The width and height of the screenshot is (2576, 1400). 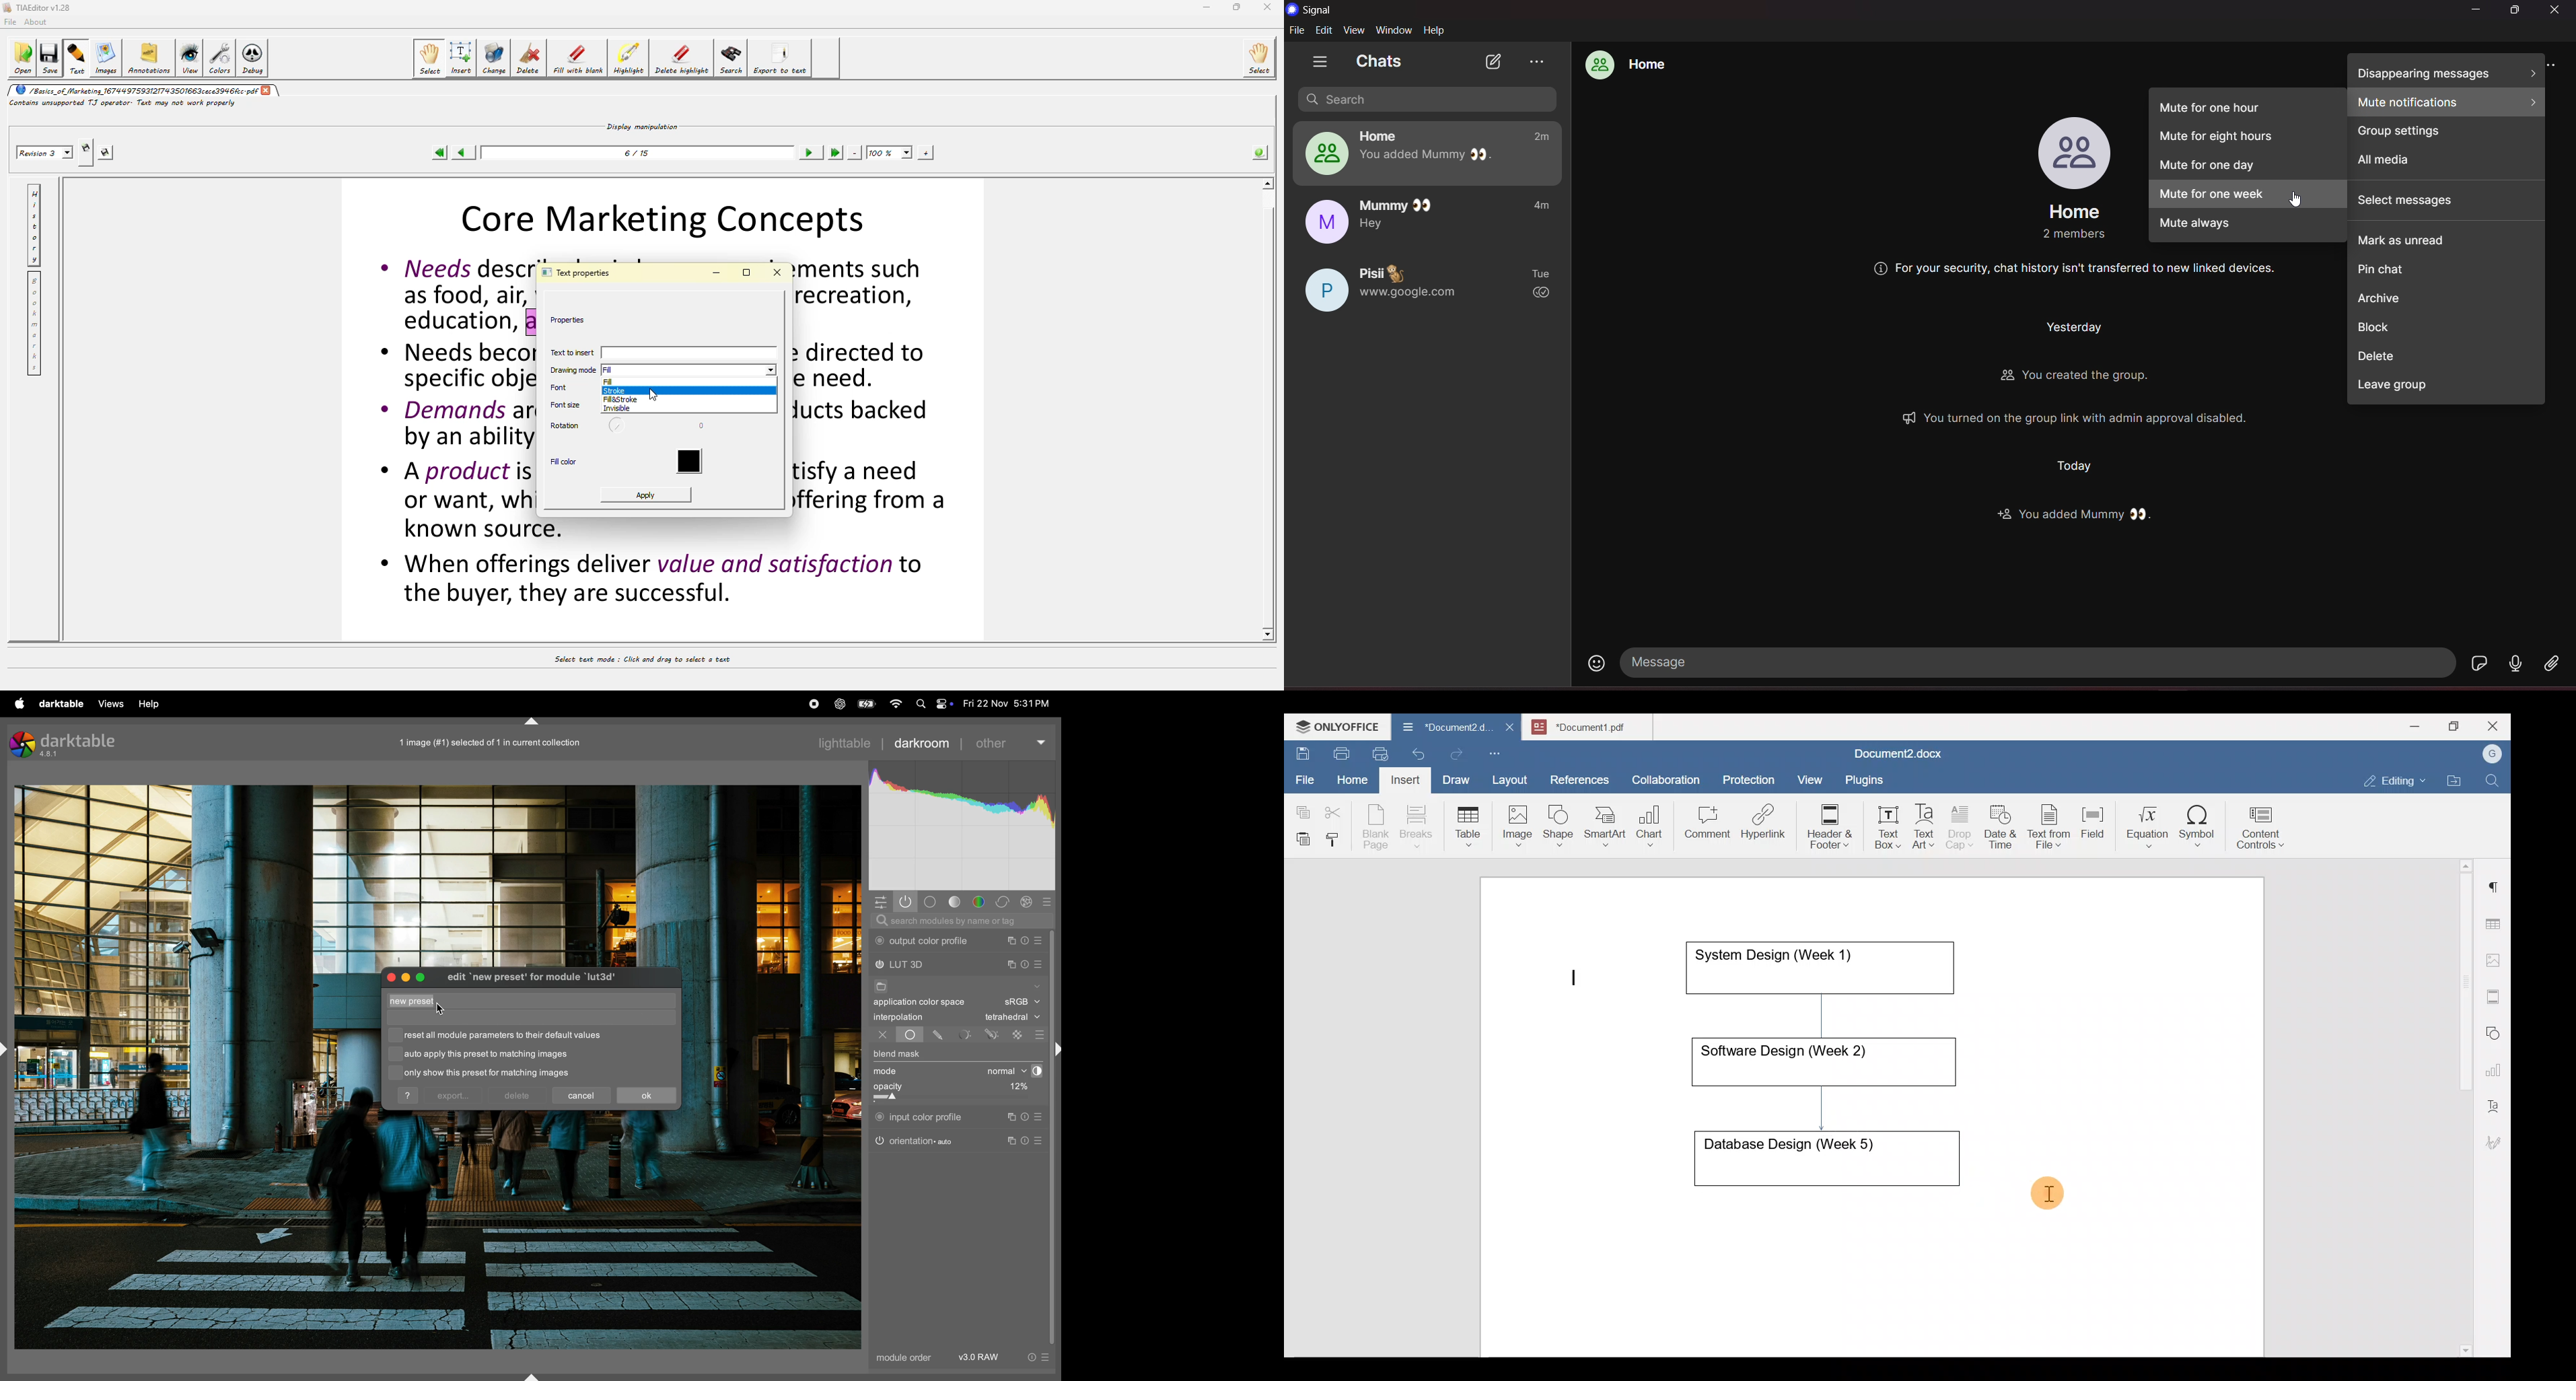 What do you see at coordinates (902, 1035) in the screenshot?
I see `uniformly` at bounding box center [902, 1035].